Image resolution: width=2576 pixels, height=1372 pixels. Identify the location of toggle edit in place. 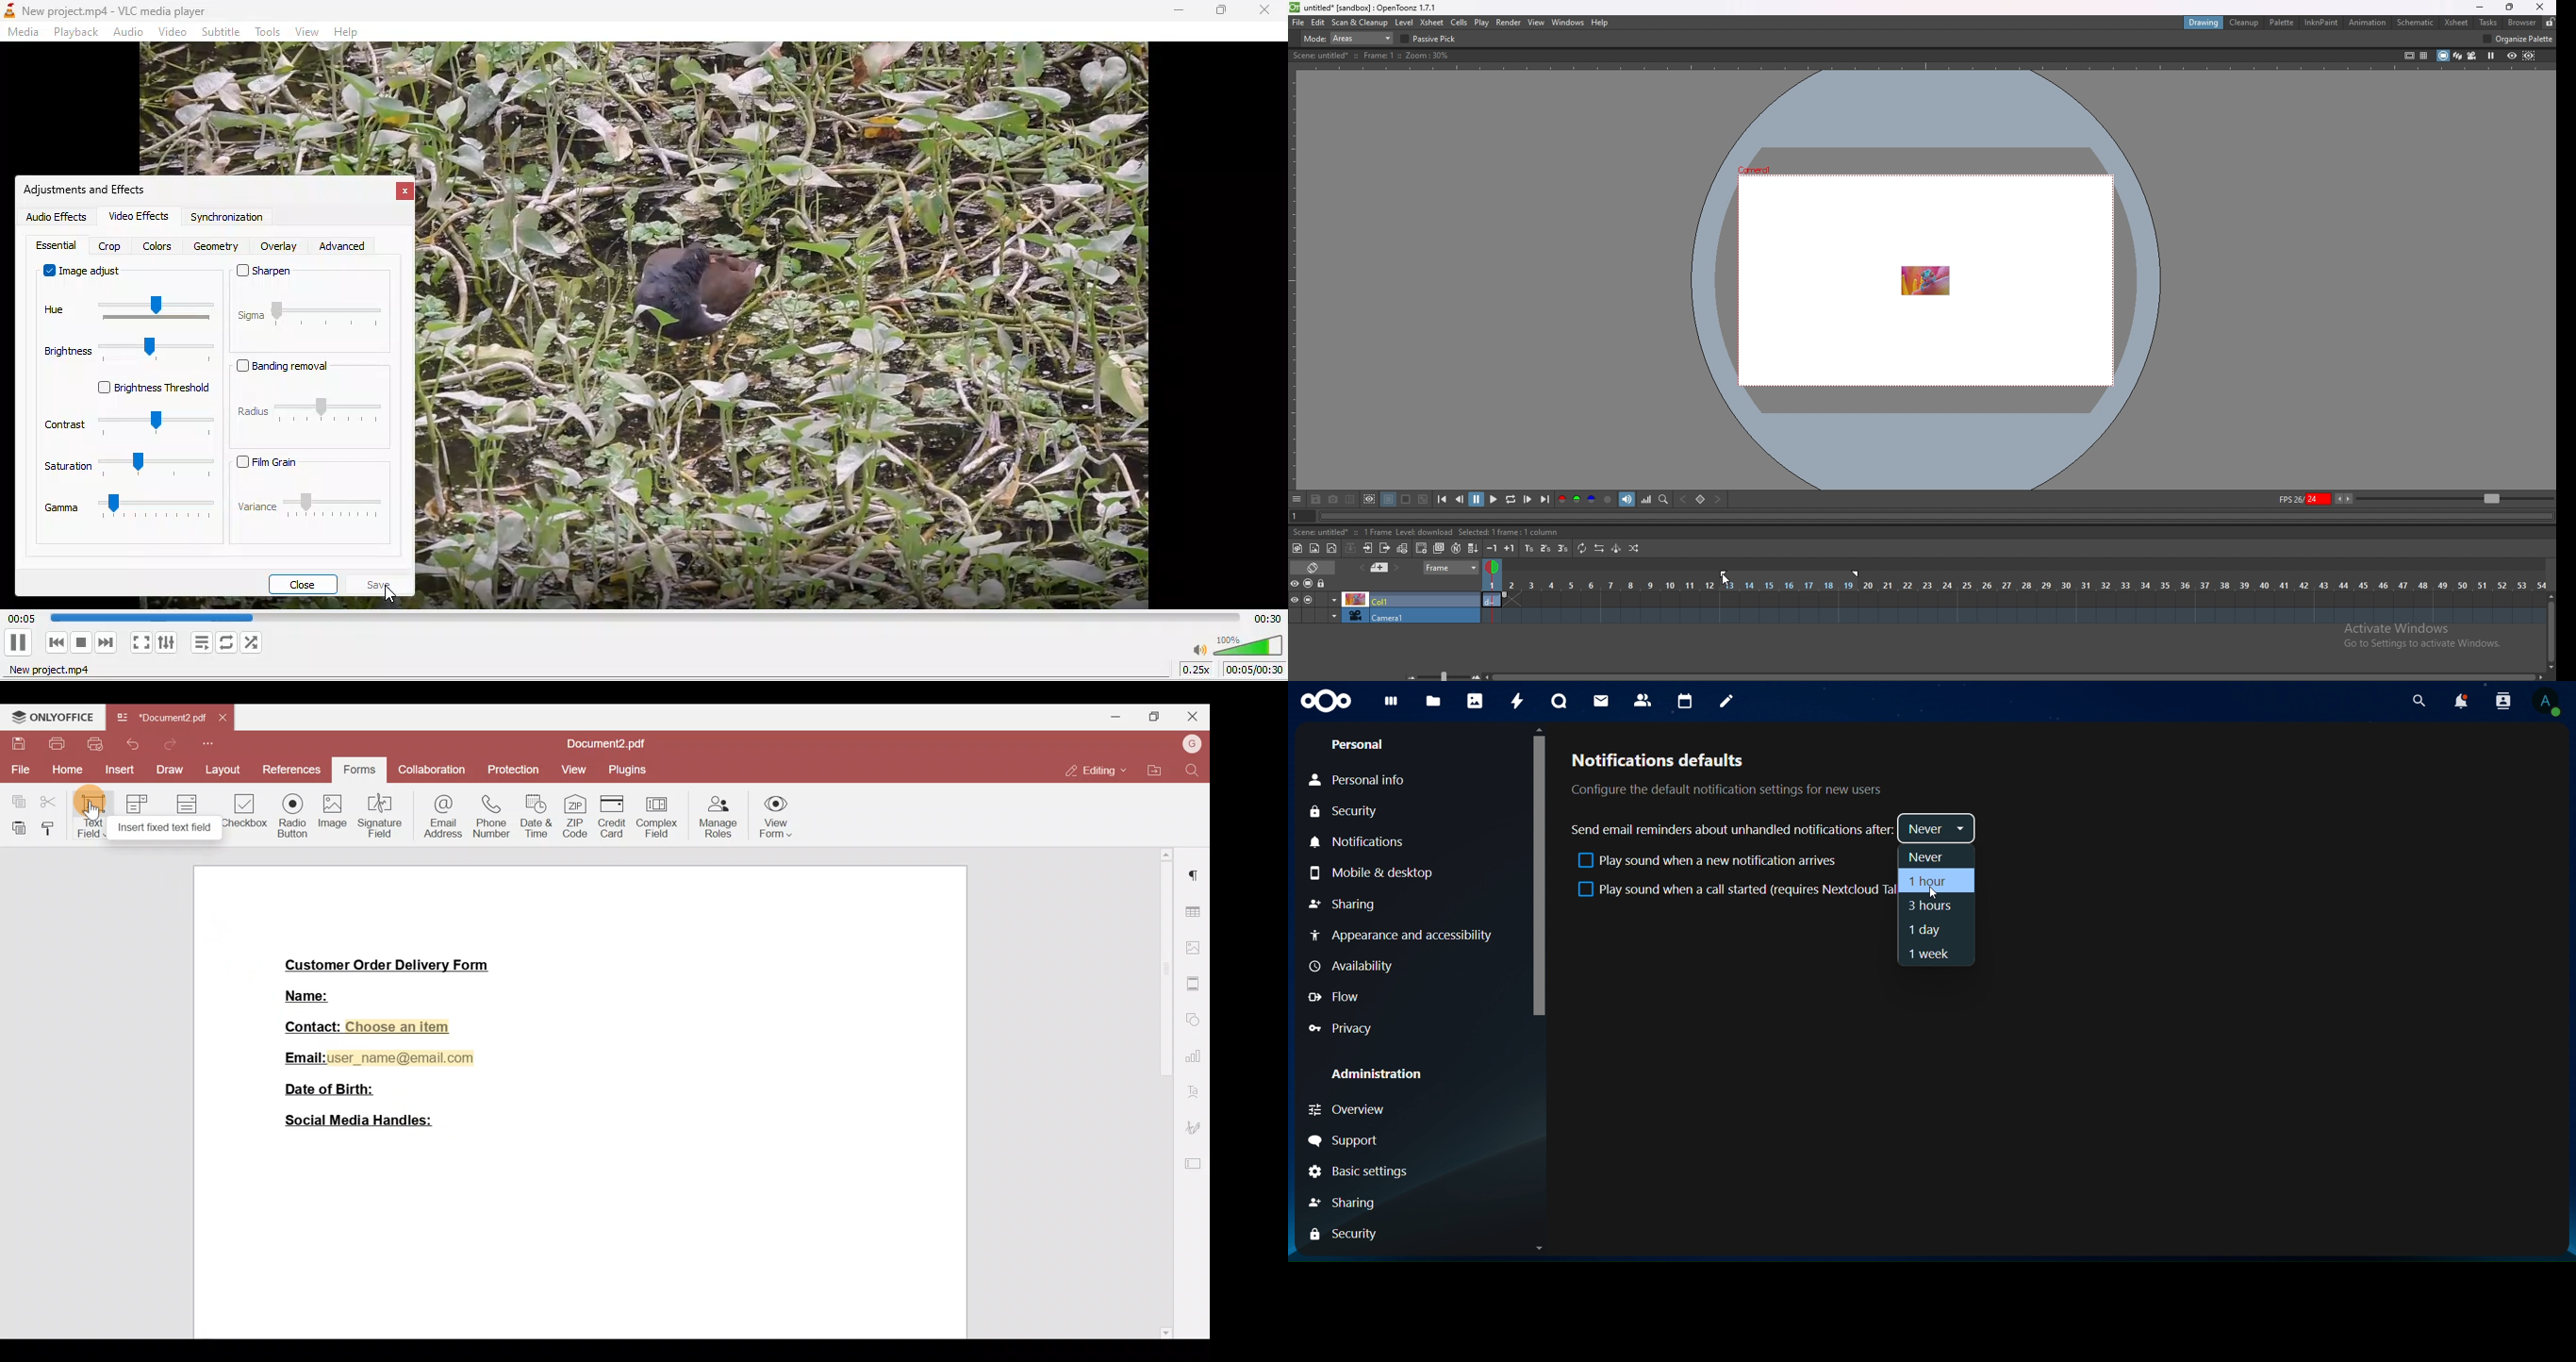
(1404, 549).